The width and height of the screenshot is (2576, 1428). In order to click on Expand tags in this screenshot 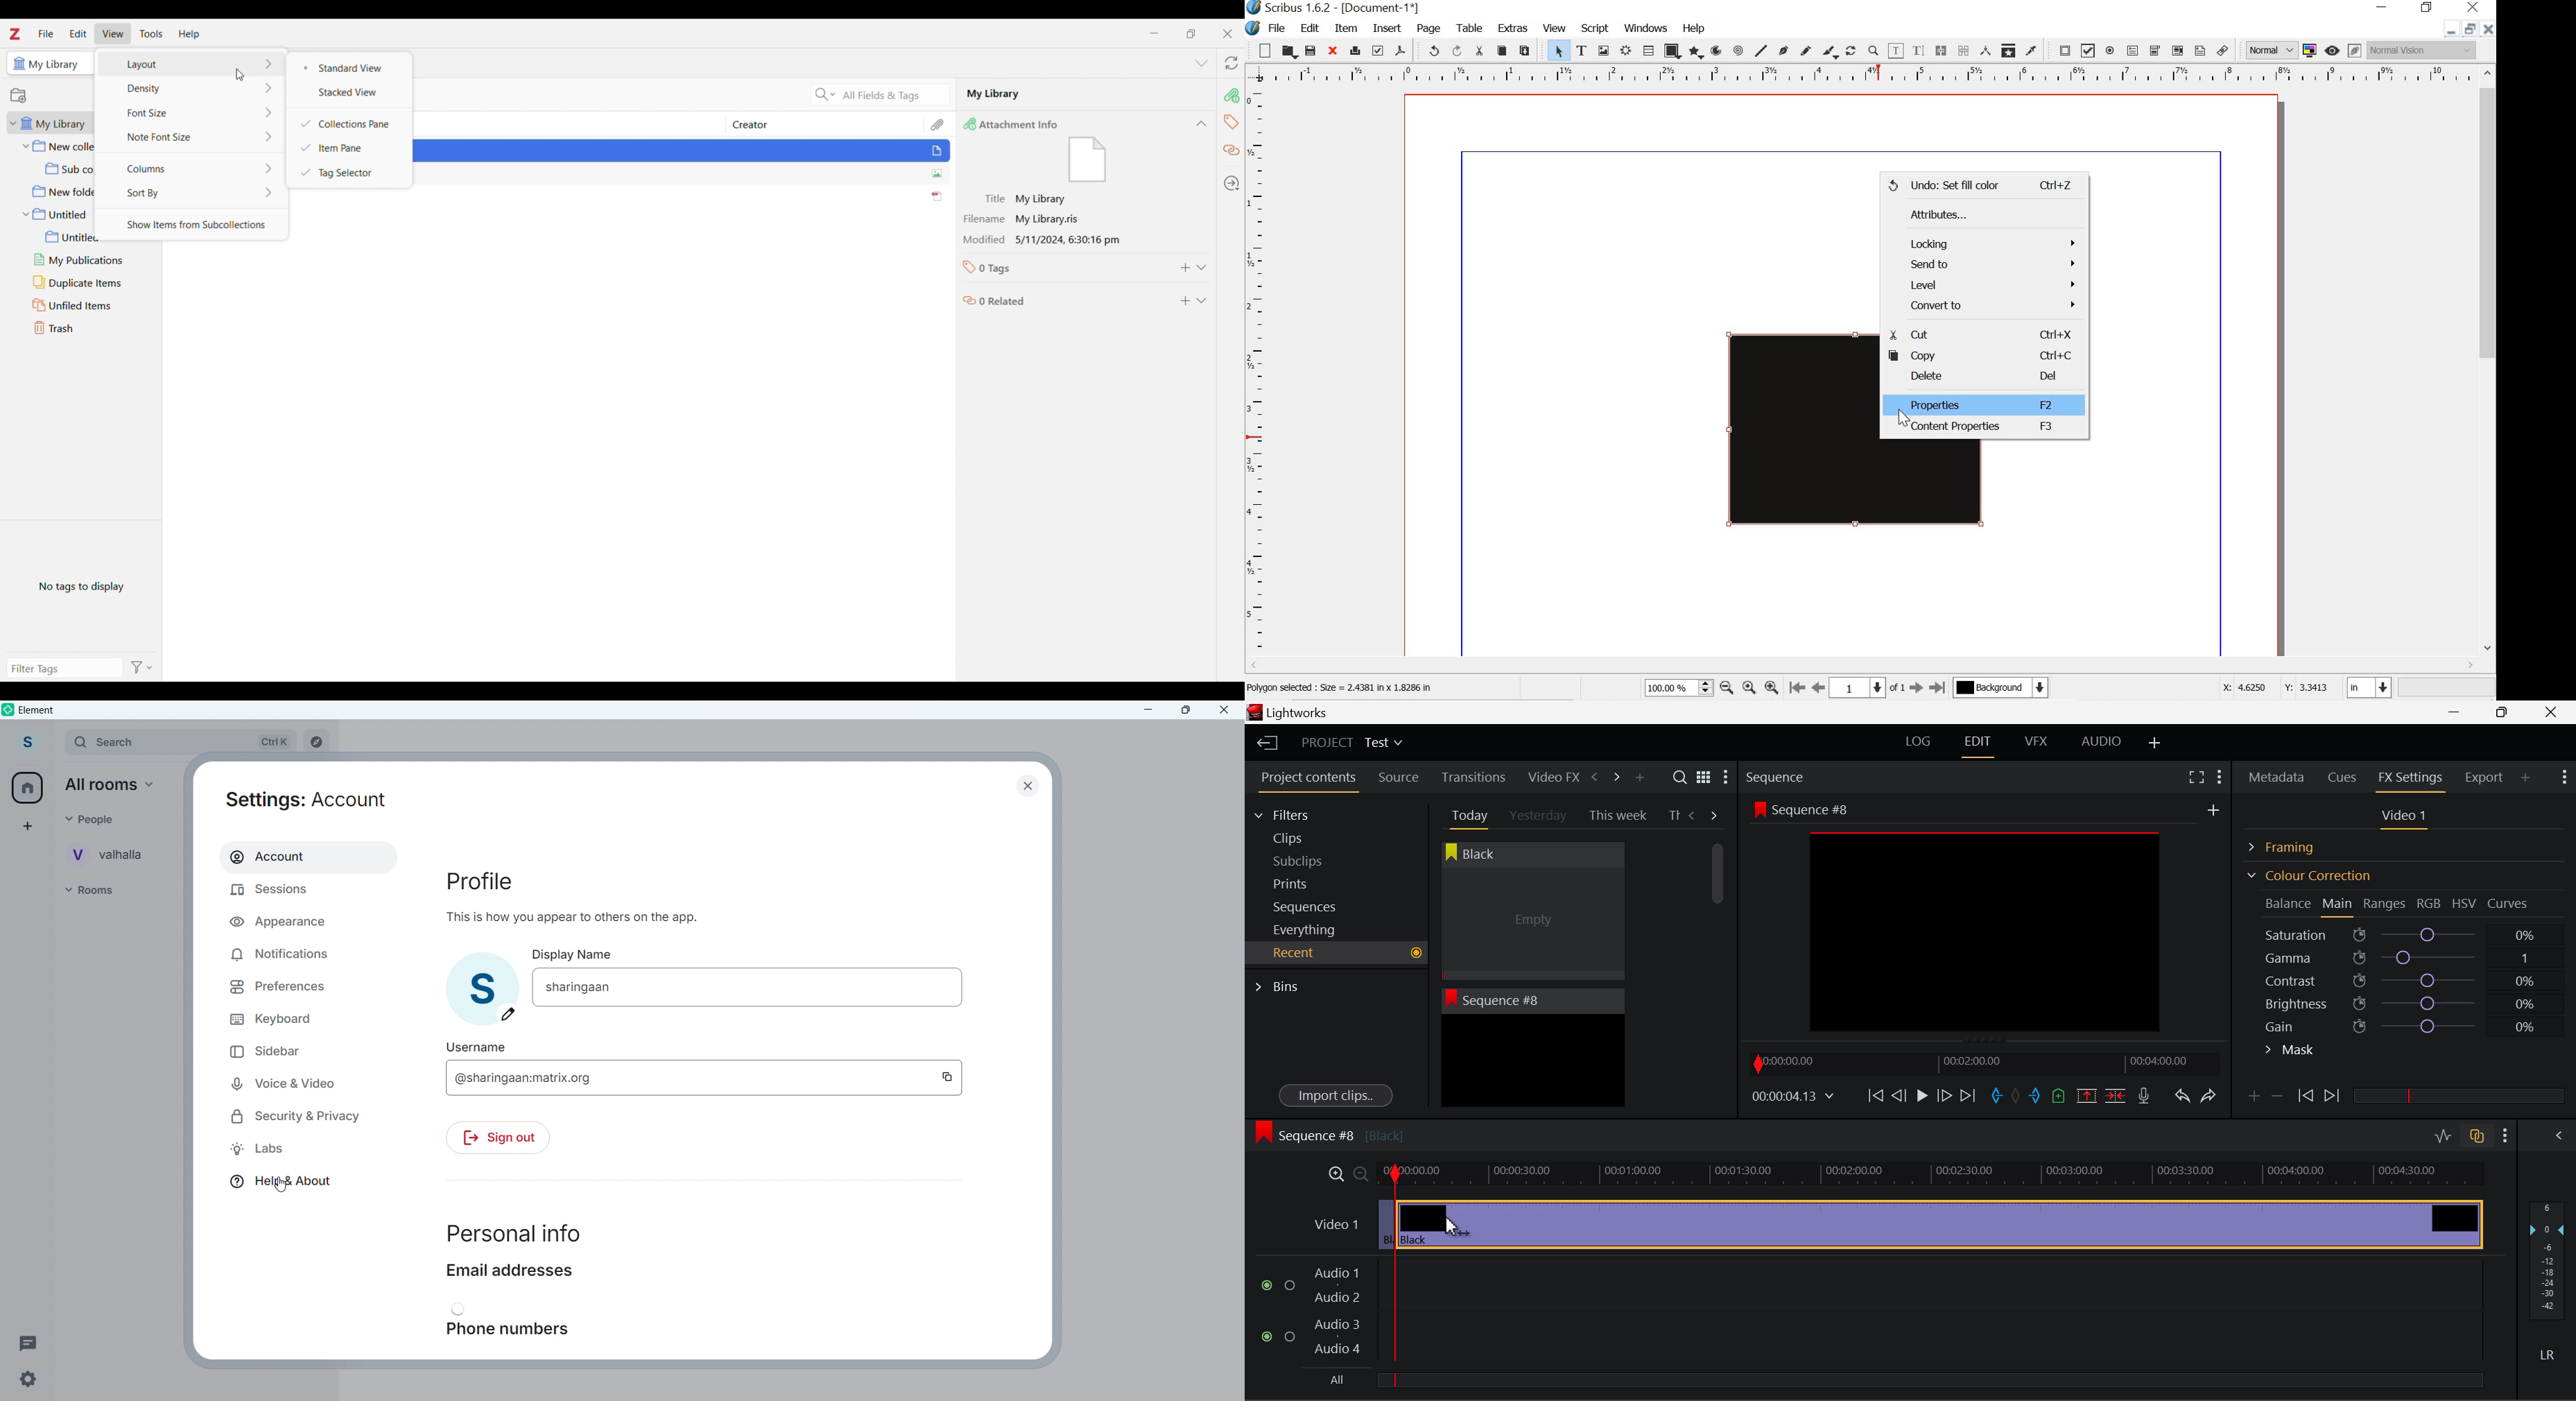, I will do `click(1201, 267)`.